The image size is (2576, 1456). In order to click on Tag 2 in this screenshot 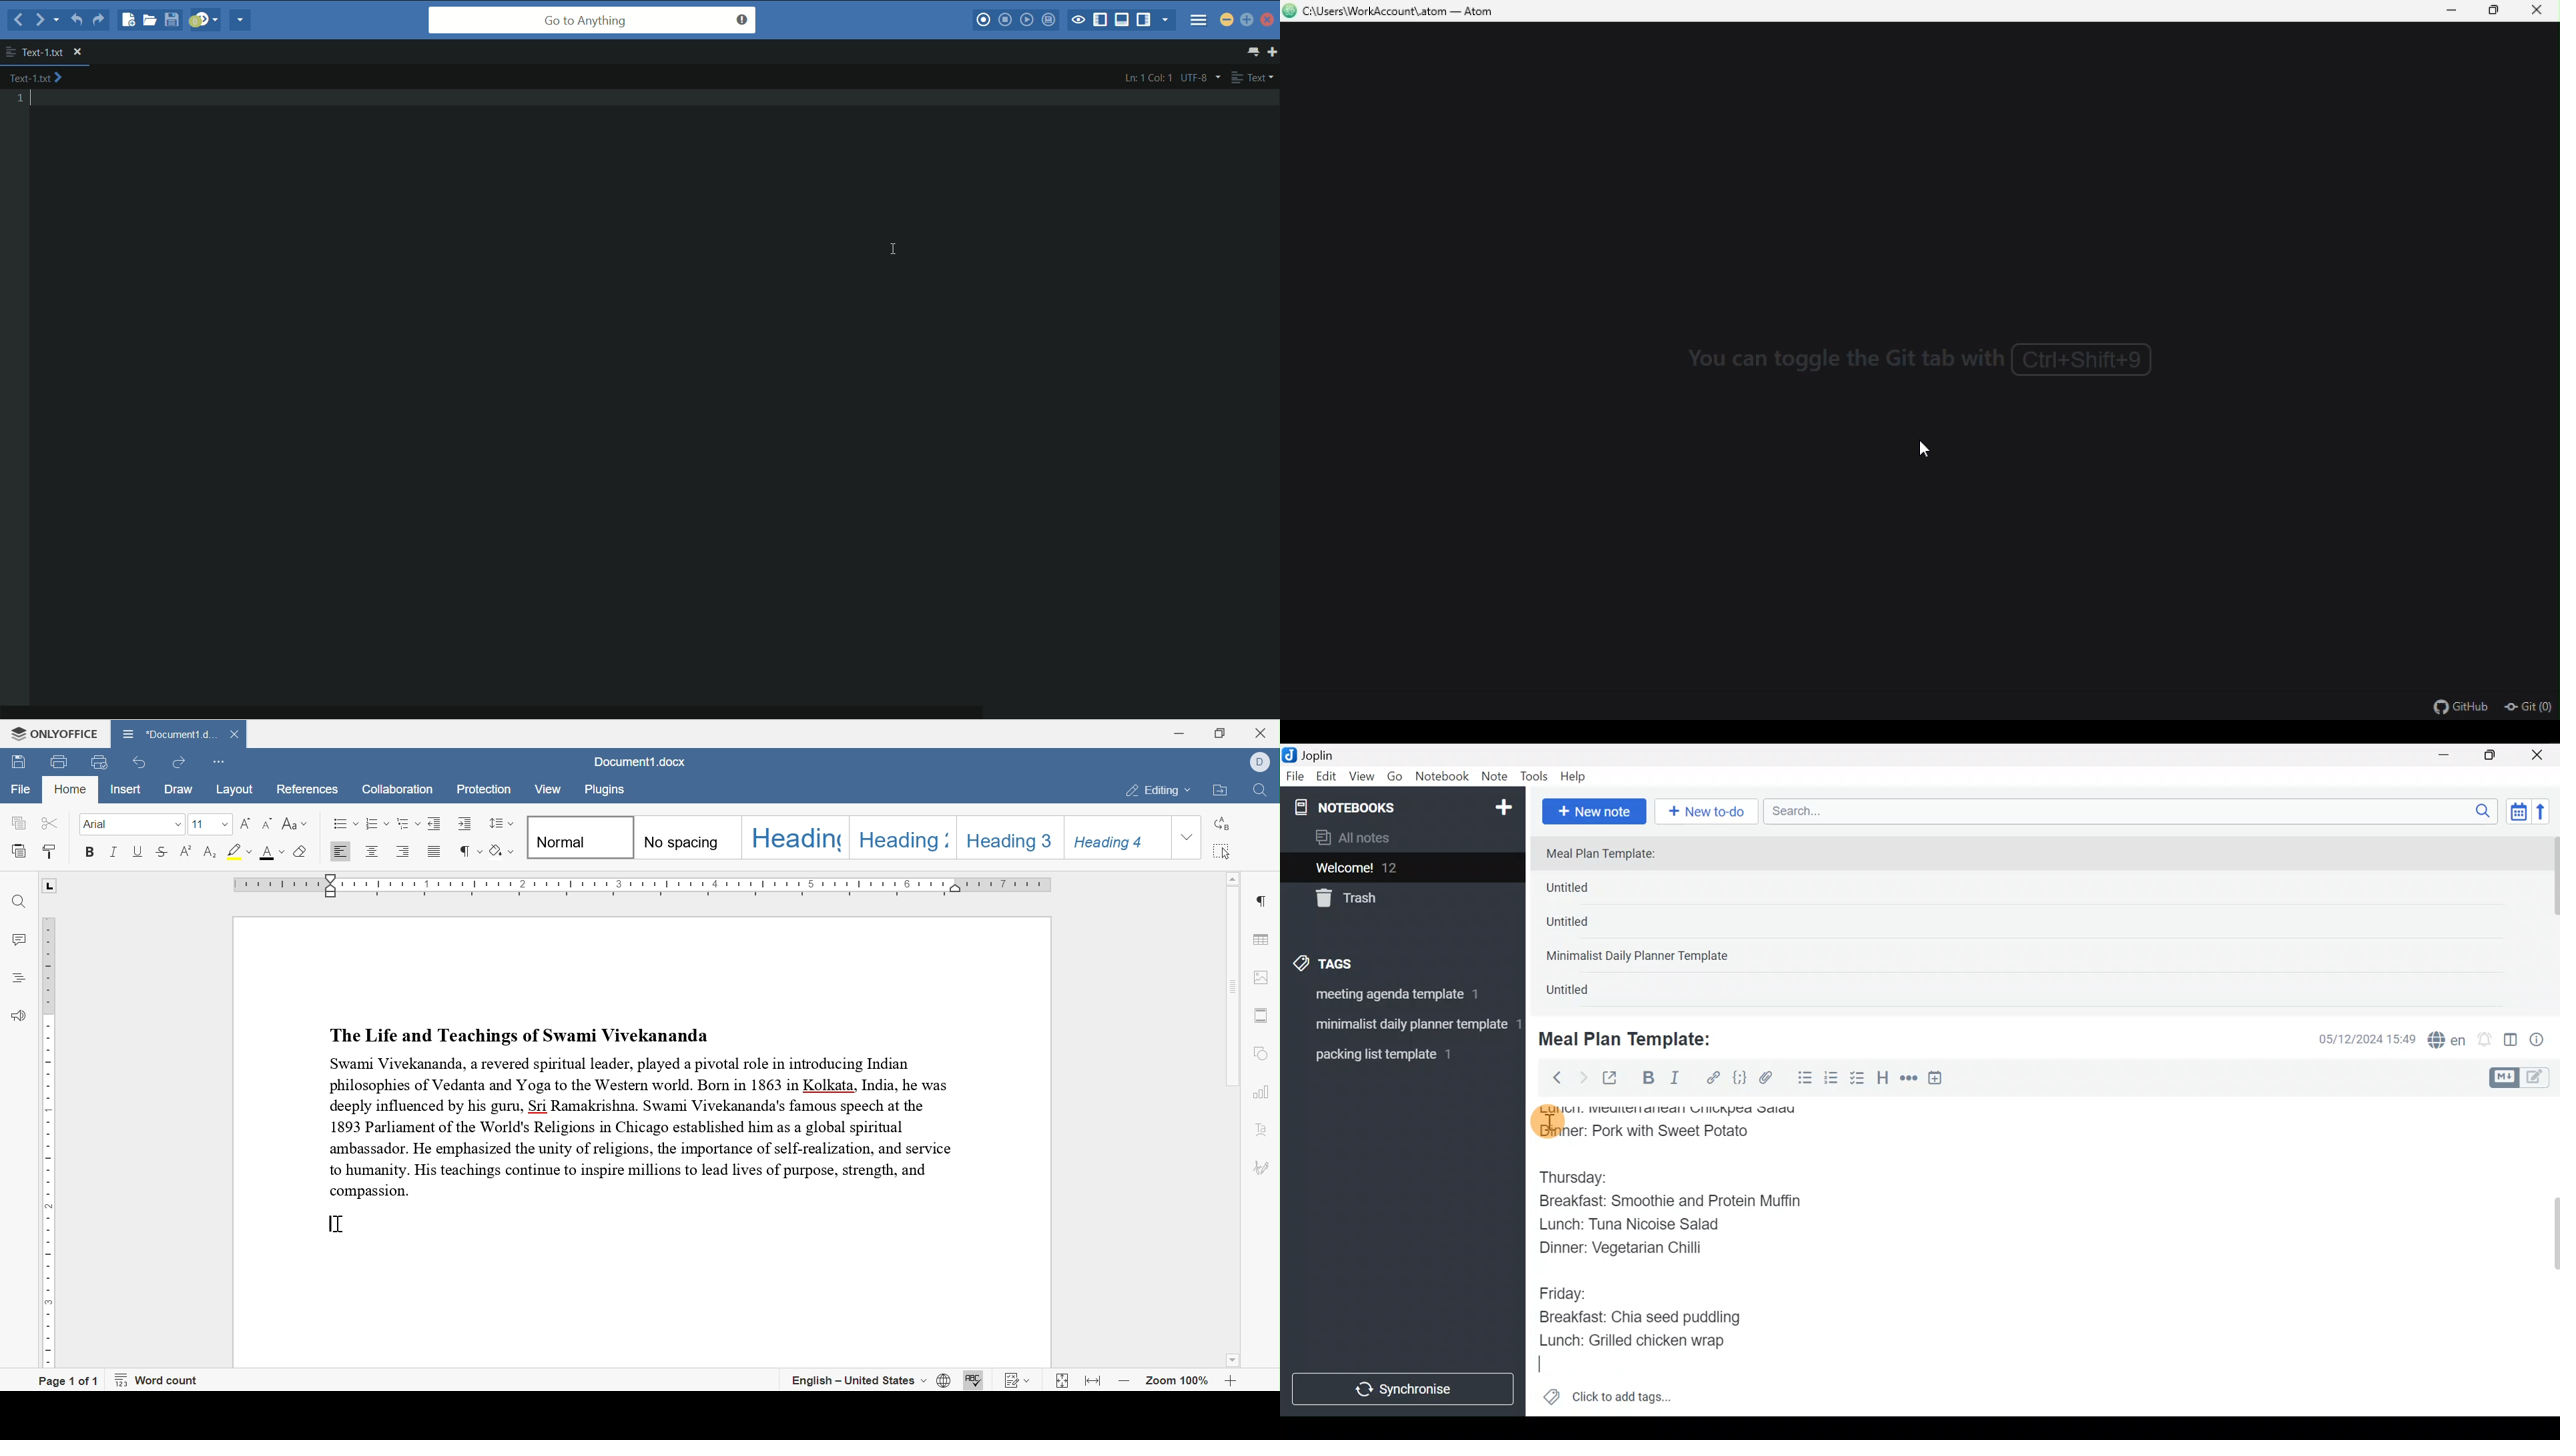, I will do `click(1402, 1026)`.